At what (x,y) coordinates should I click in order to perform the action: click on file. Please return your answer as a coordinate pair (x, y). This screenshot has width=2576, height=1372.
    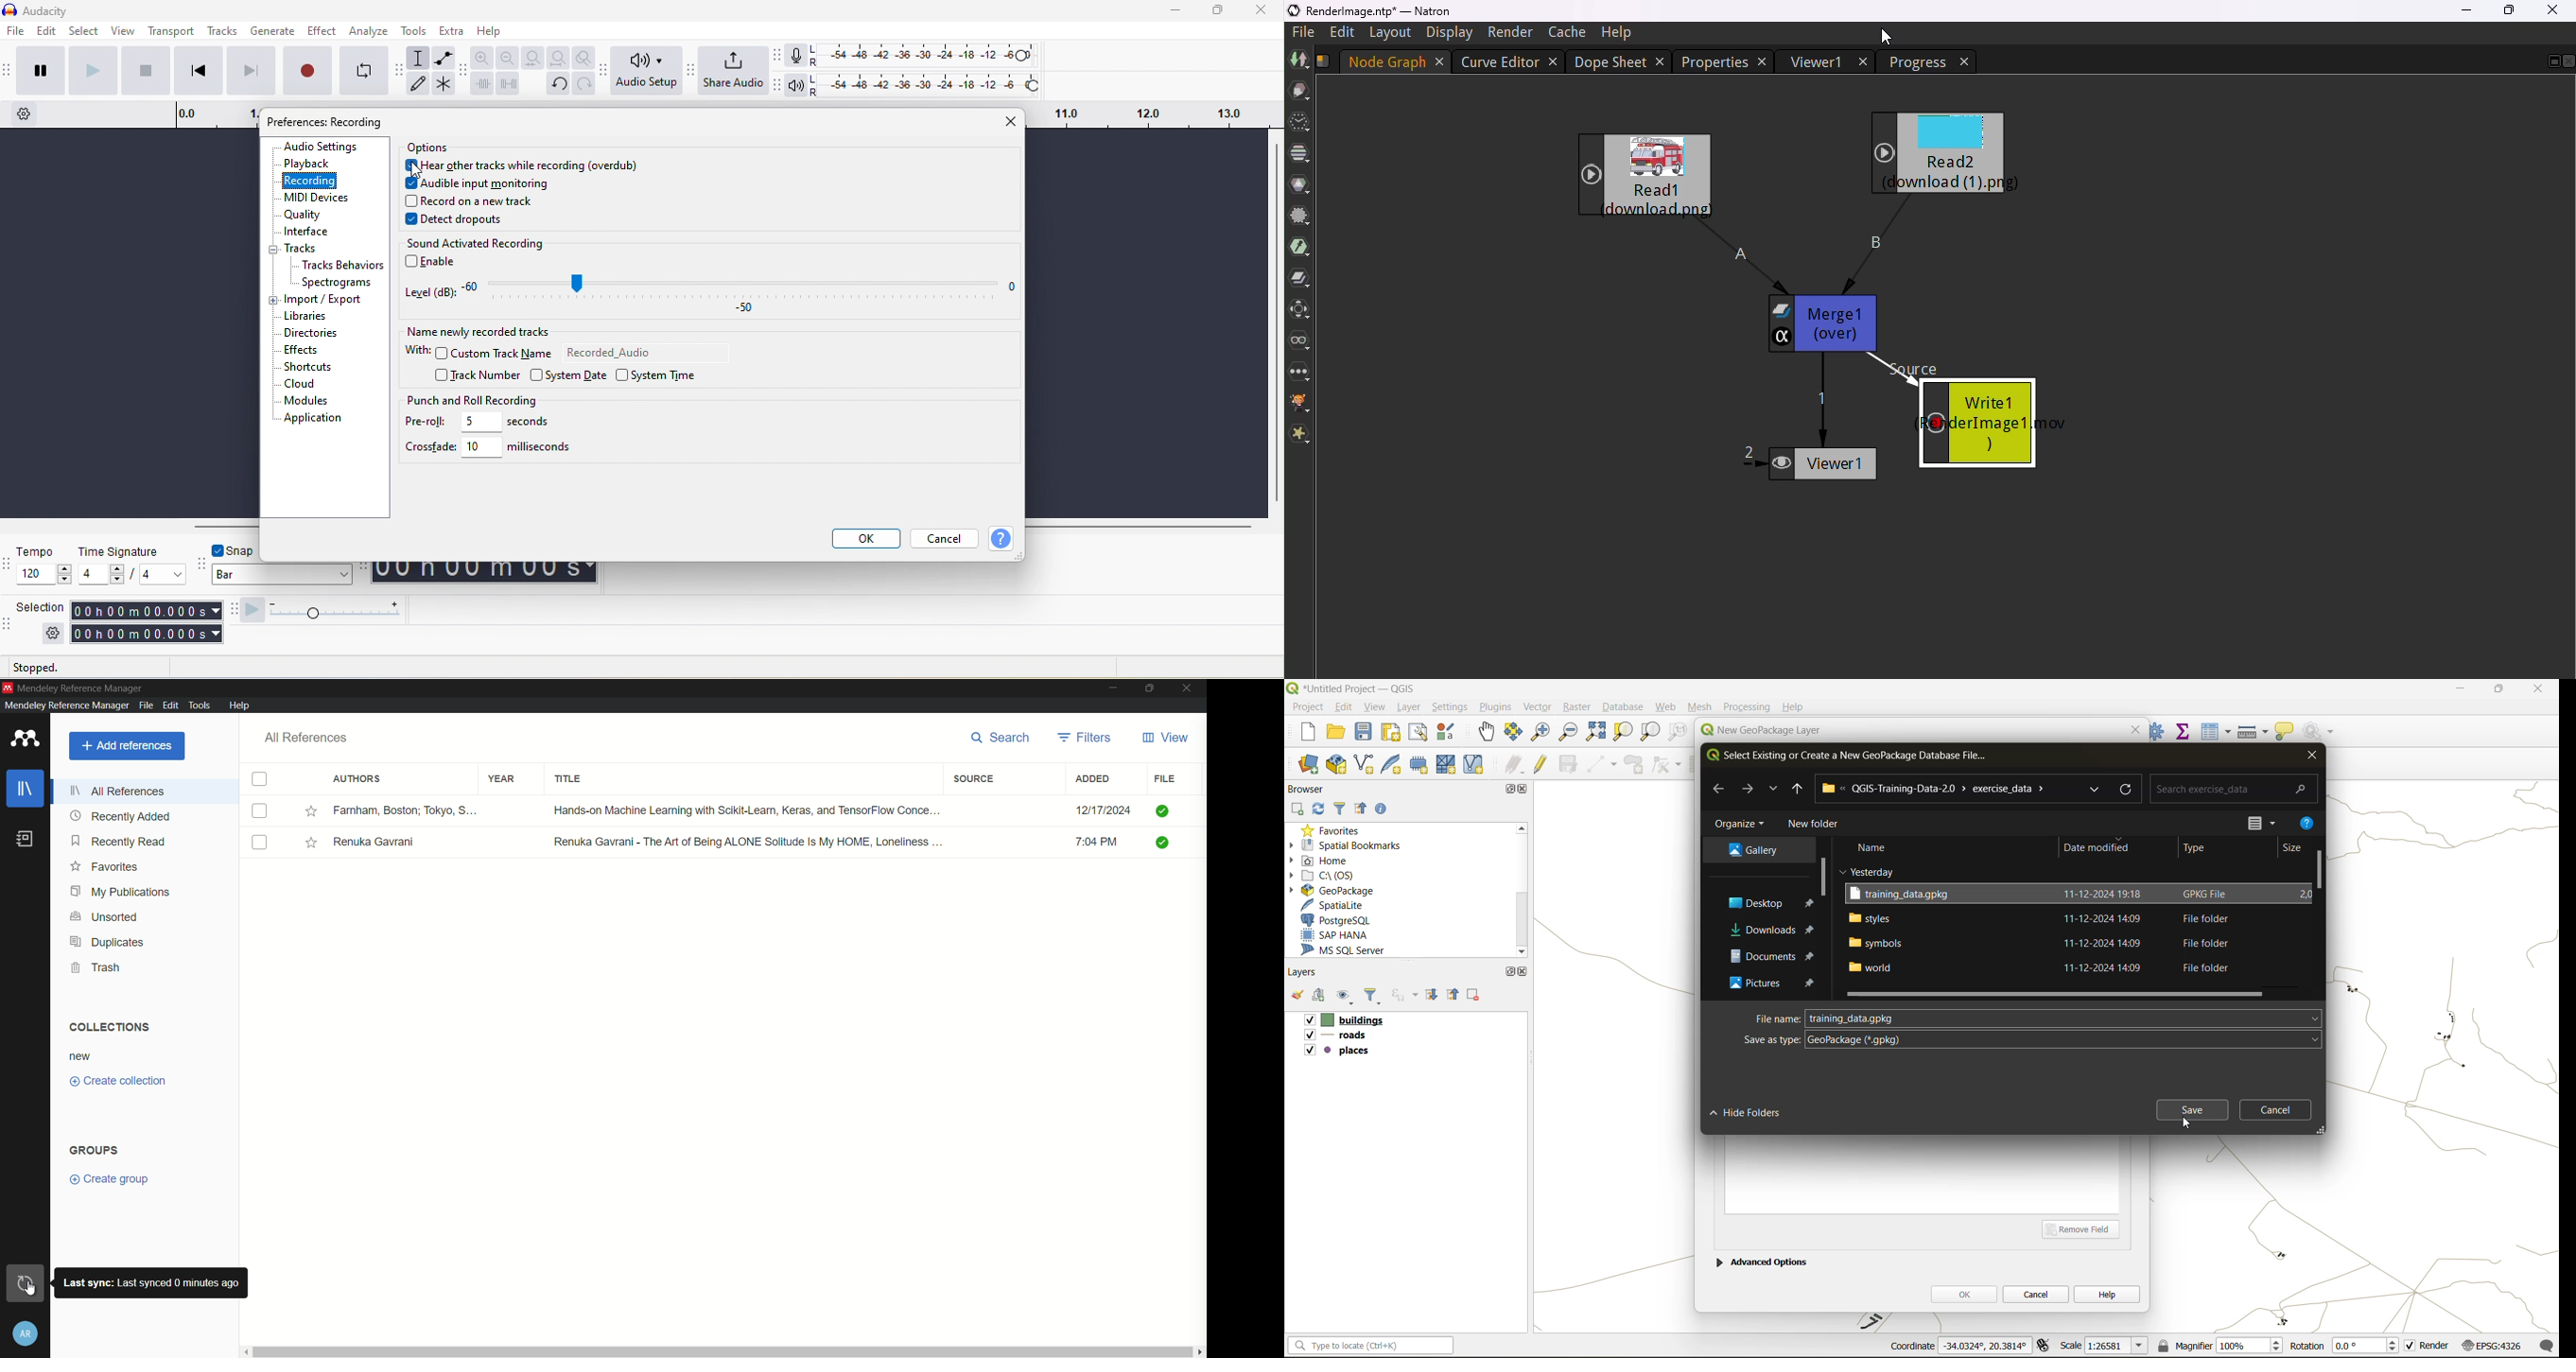
    Looking at the image, I should click on (1165, 780).